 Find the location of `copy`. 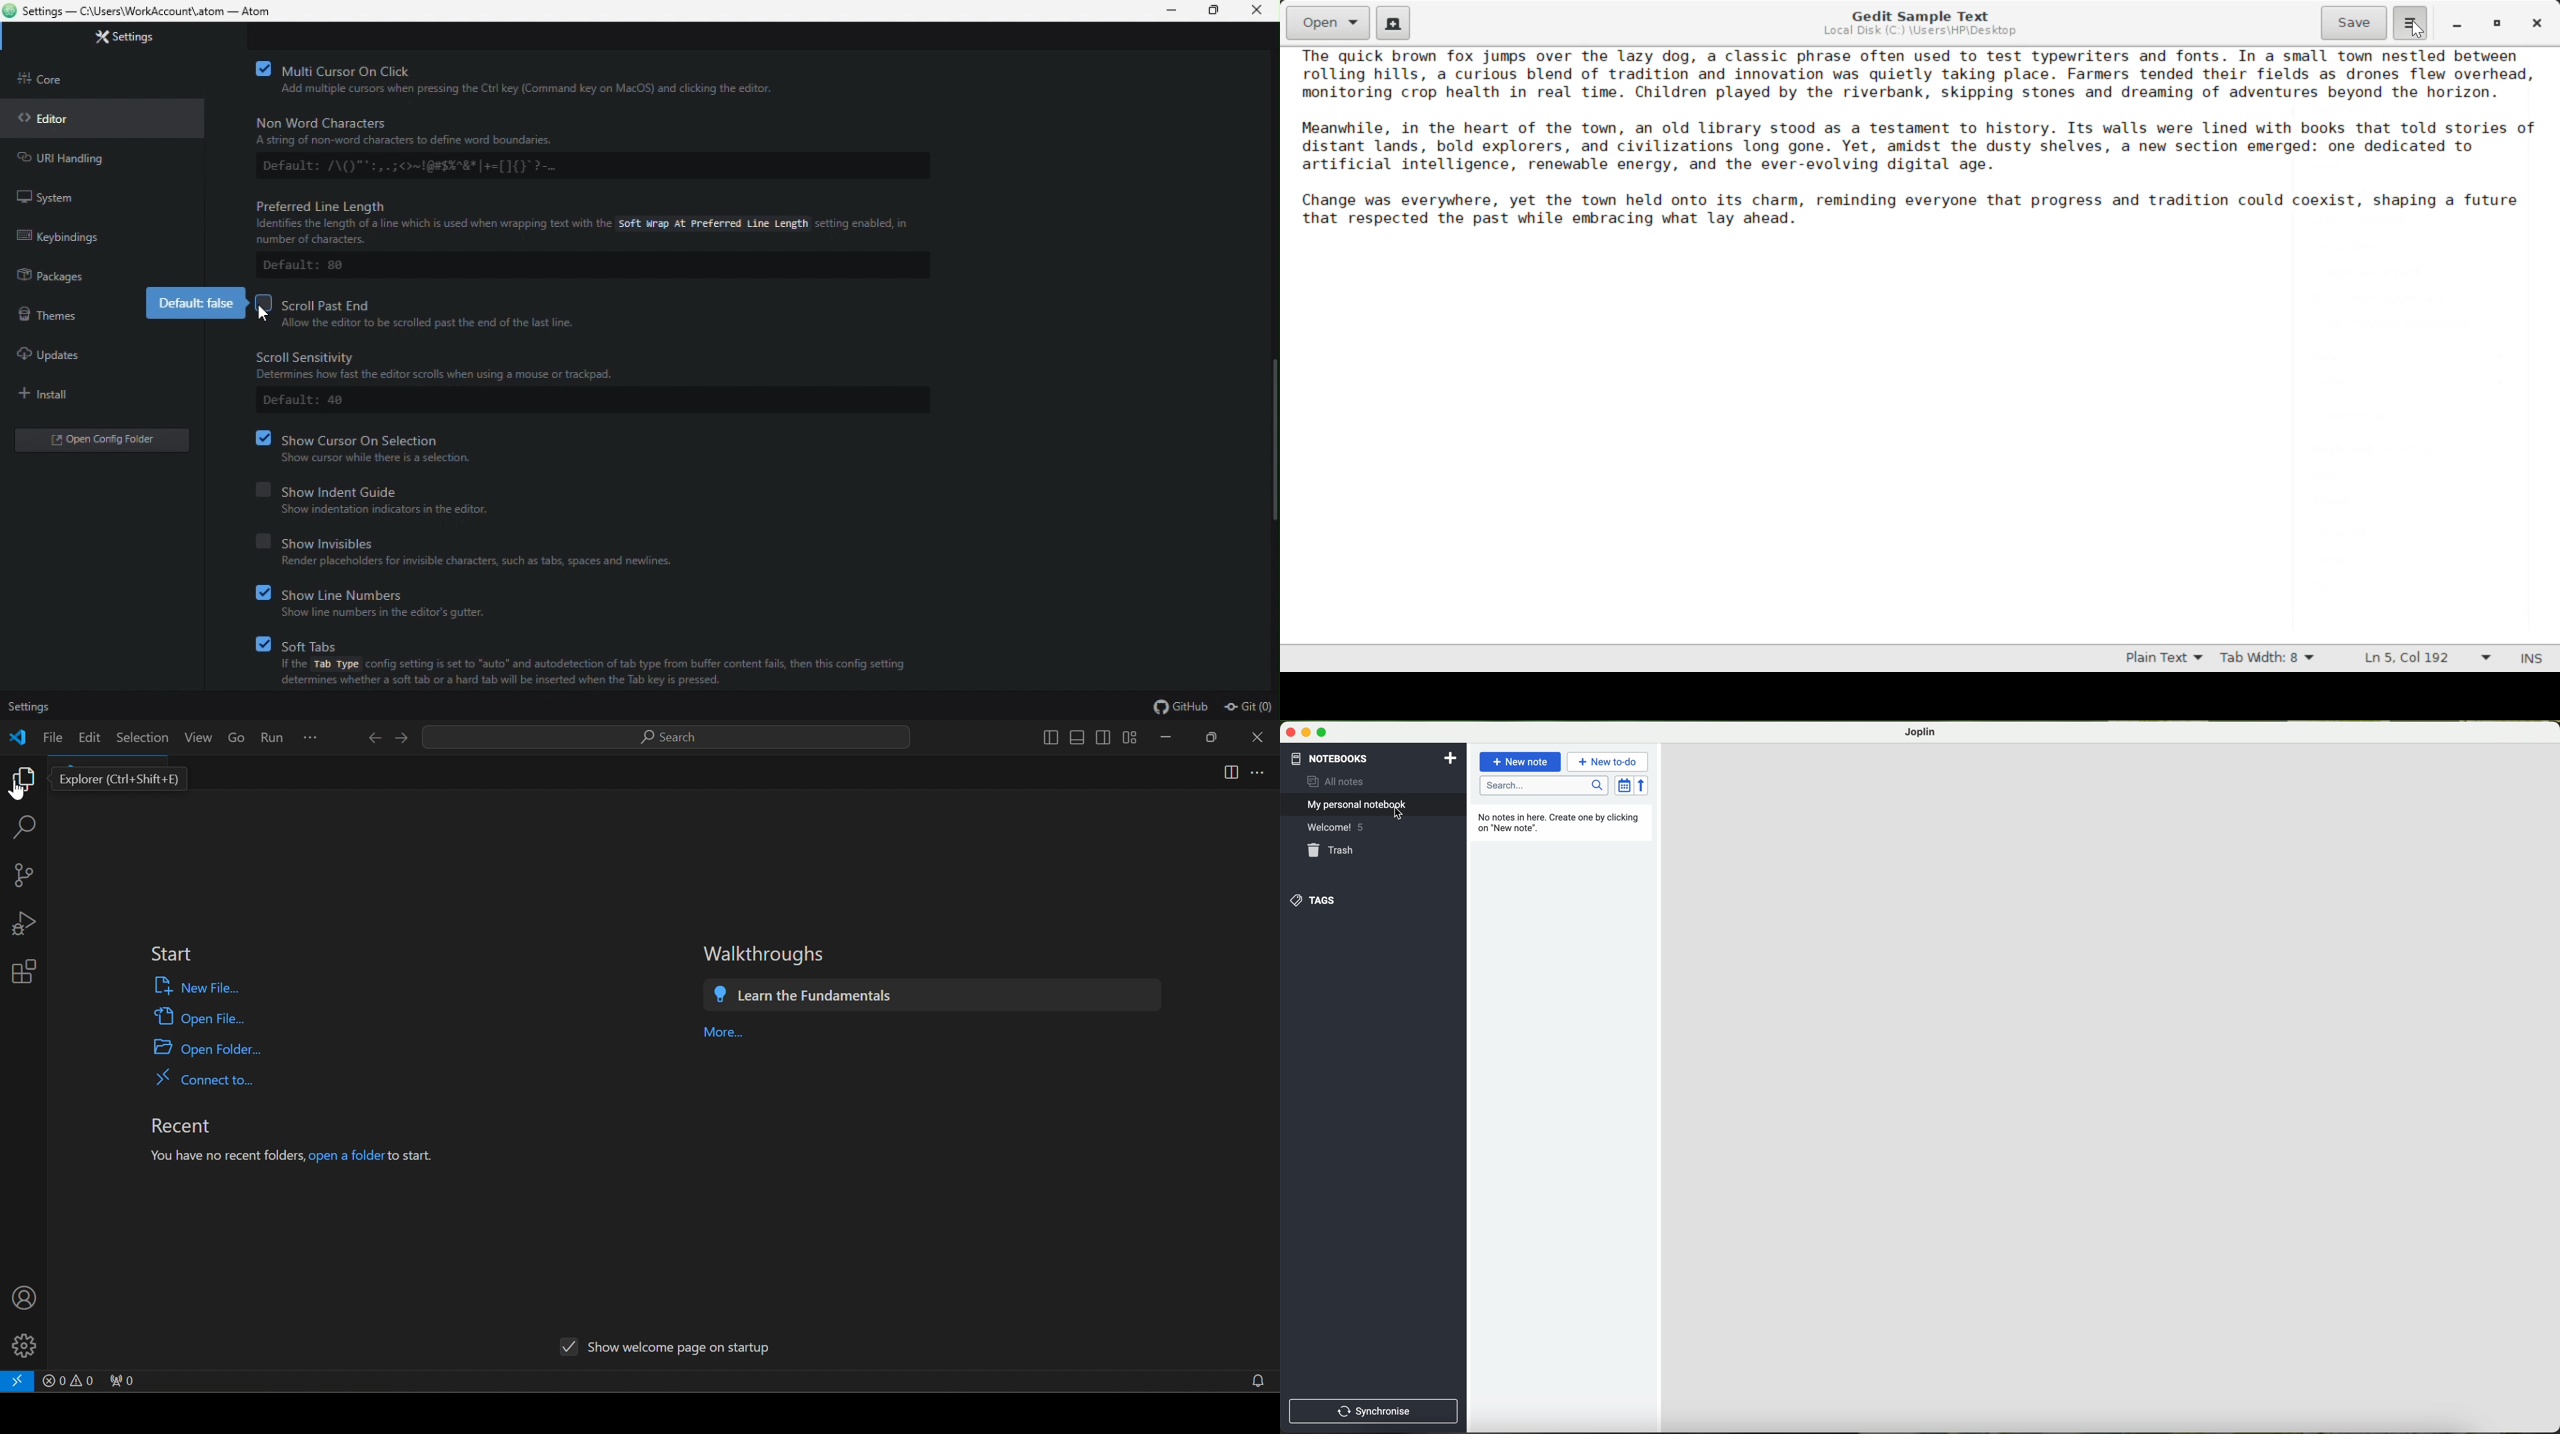

copy is located at coordinates (26, 778).